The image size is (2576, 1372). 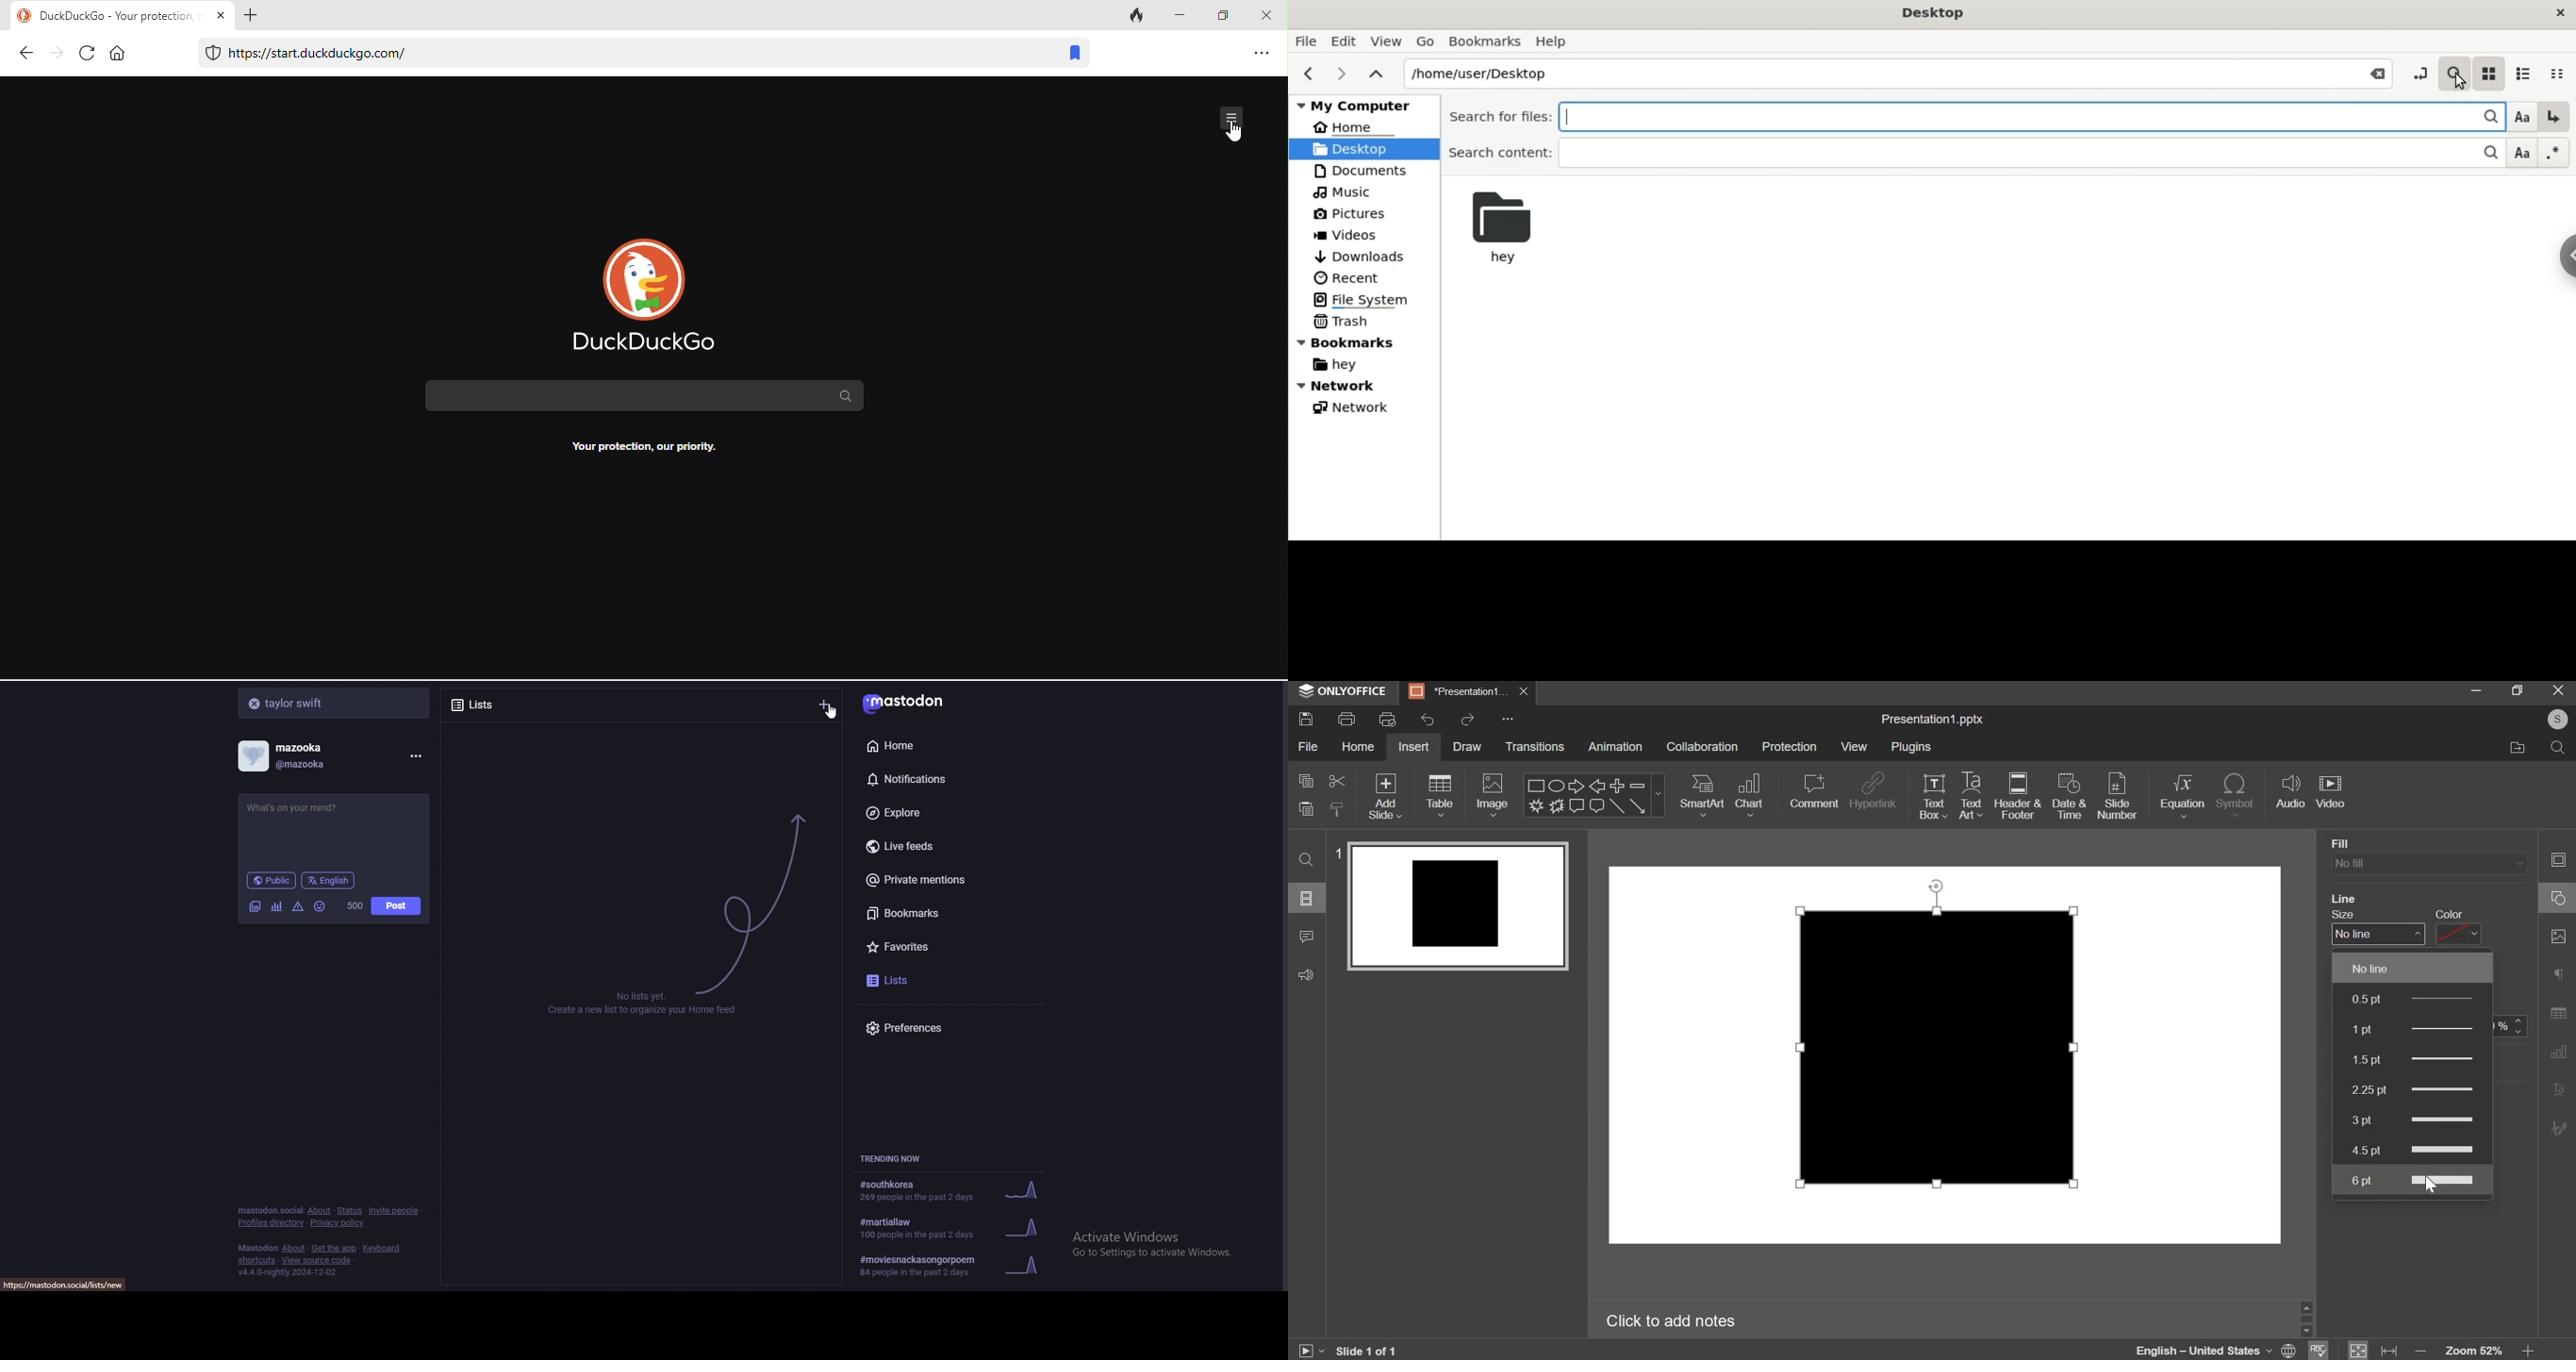 What do you see at coordinates (1440, 795) in the screenshot?
I see `table` at bounding box center [1440, 795].